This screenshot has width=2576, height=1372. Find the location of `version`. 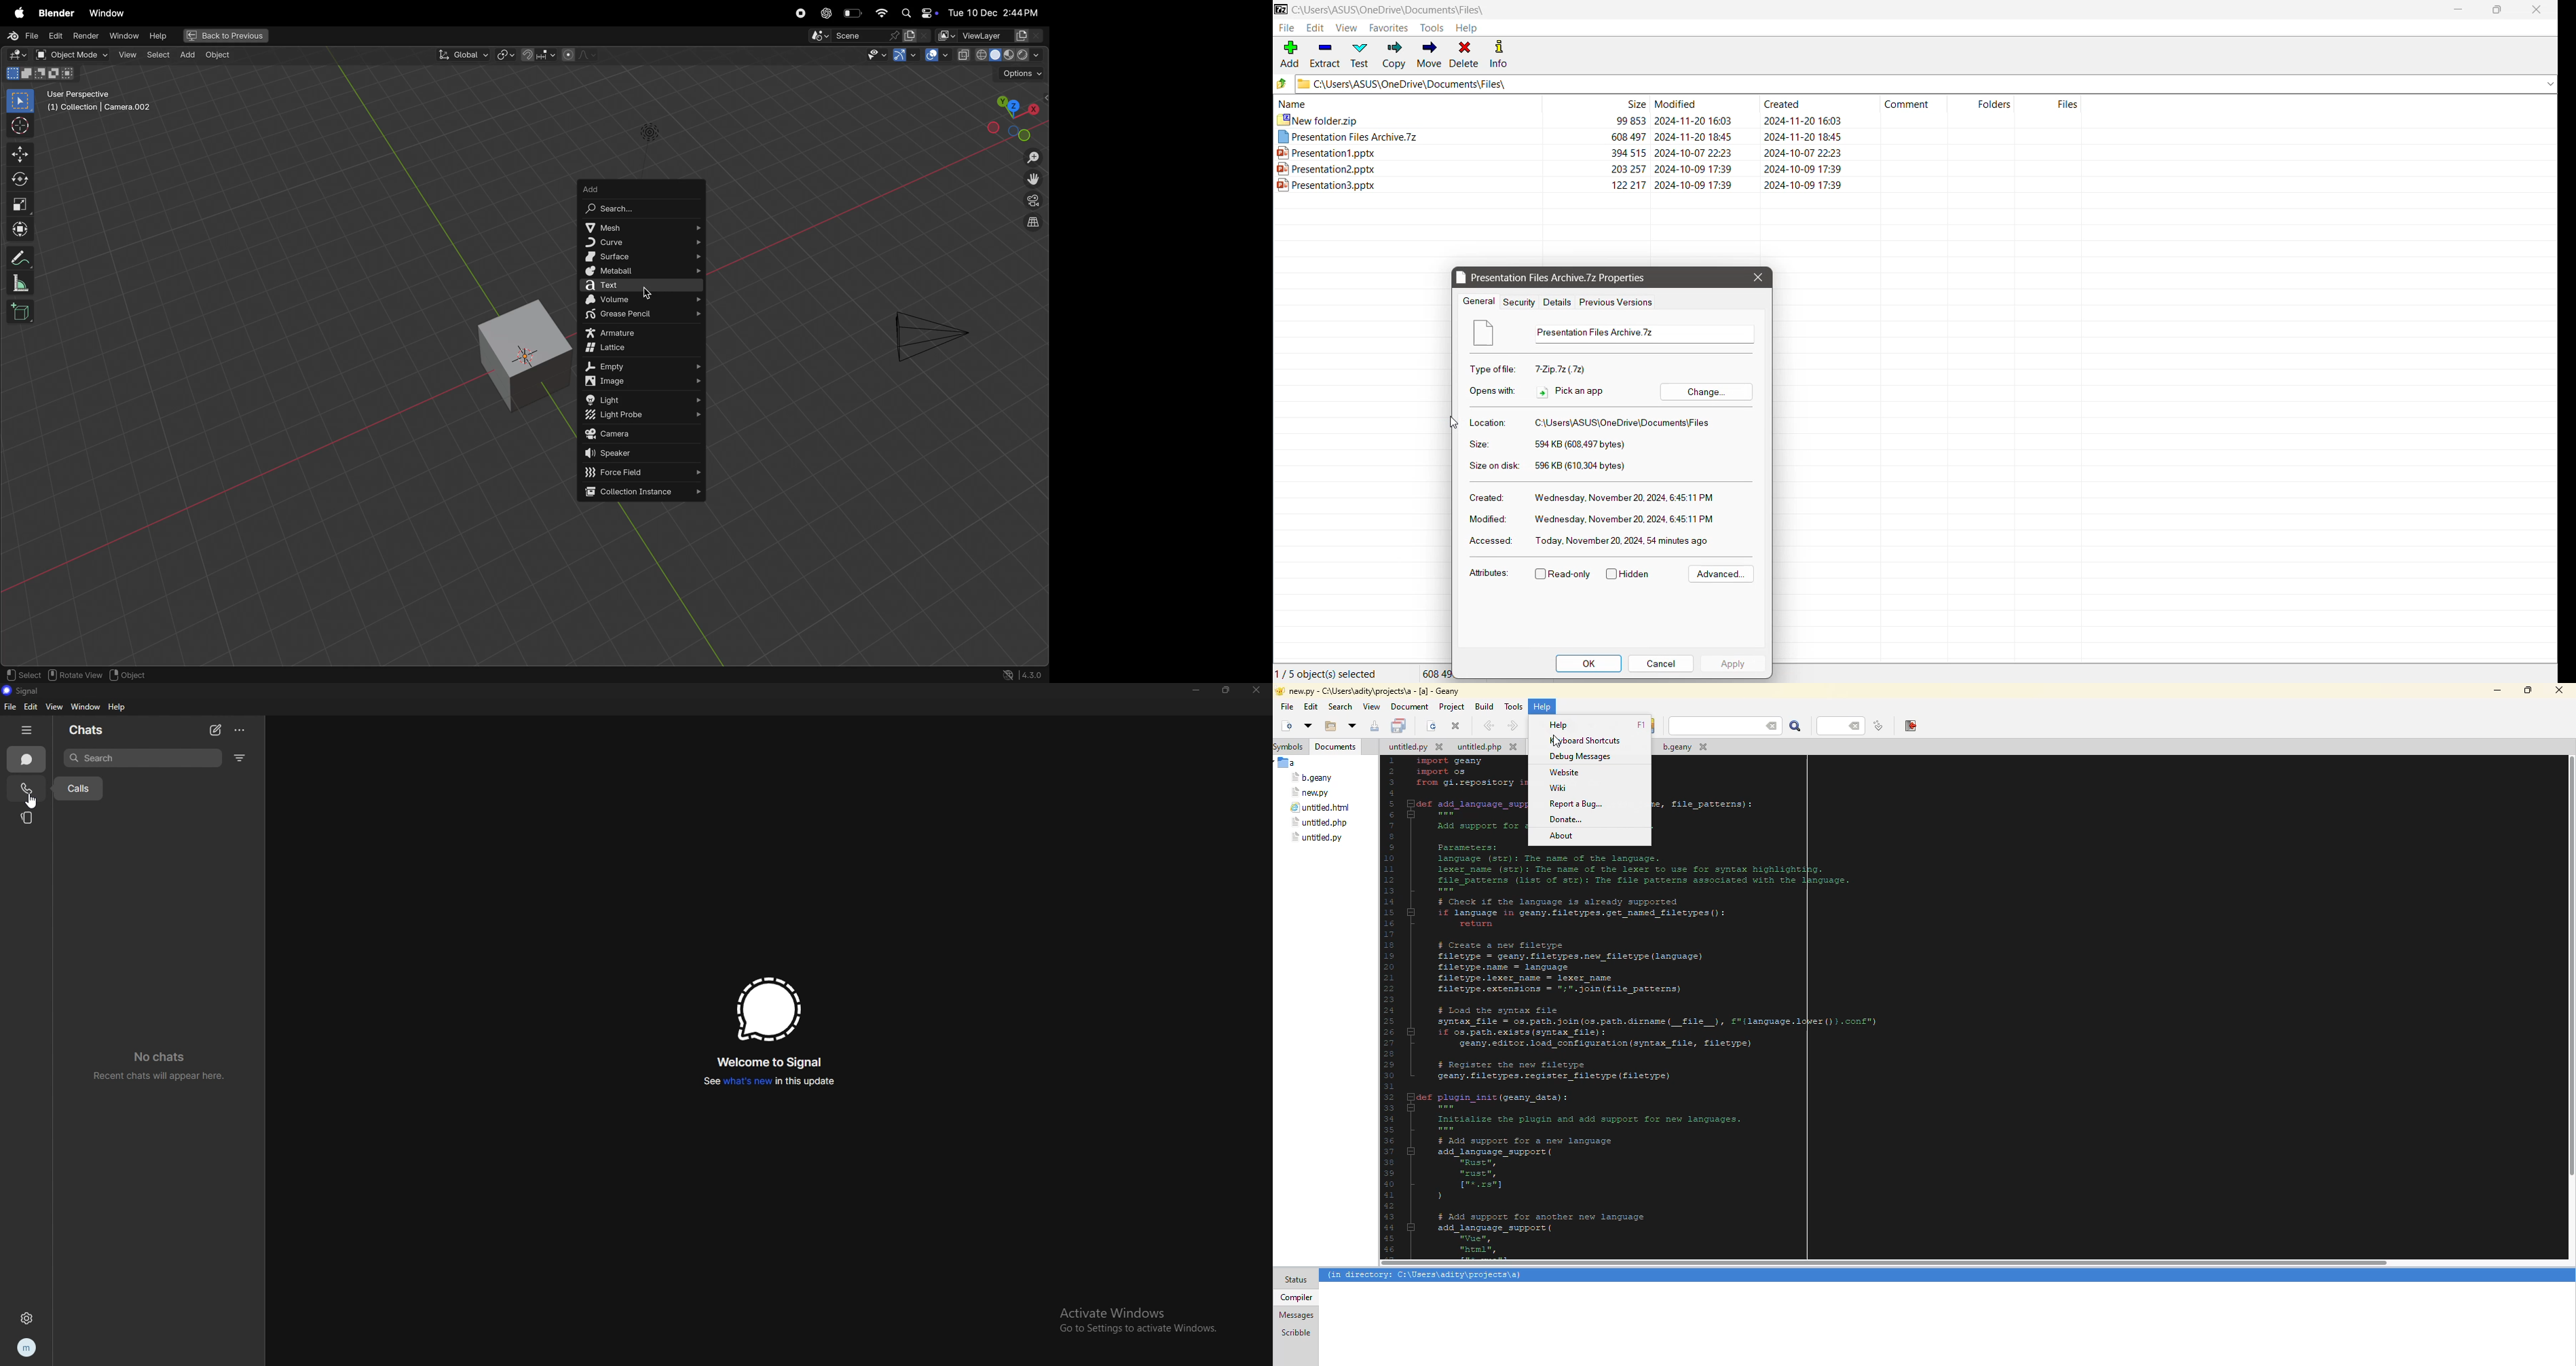

version is located at coordinates (1024, 674).